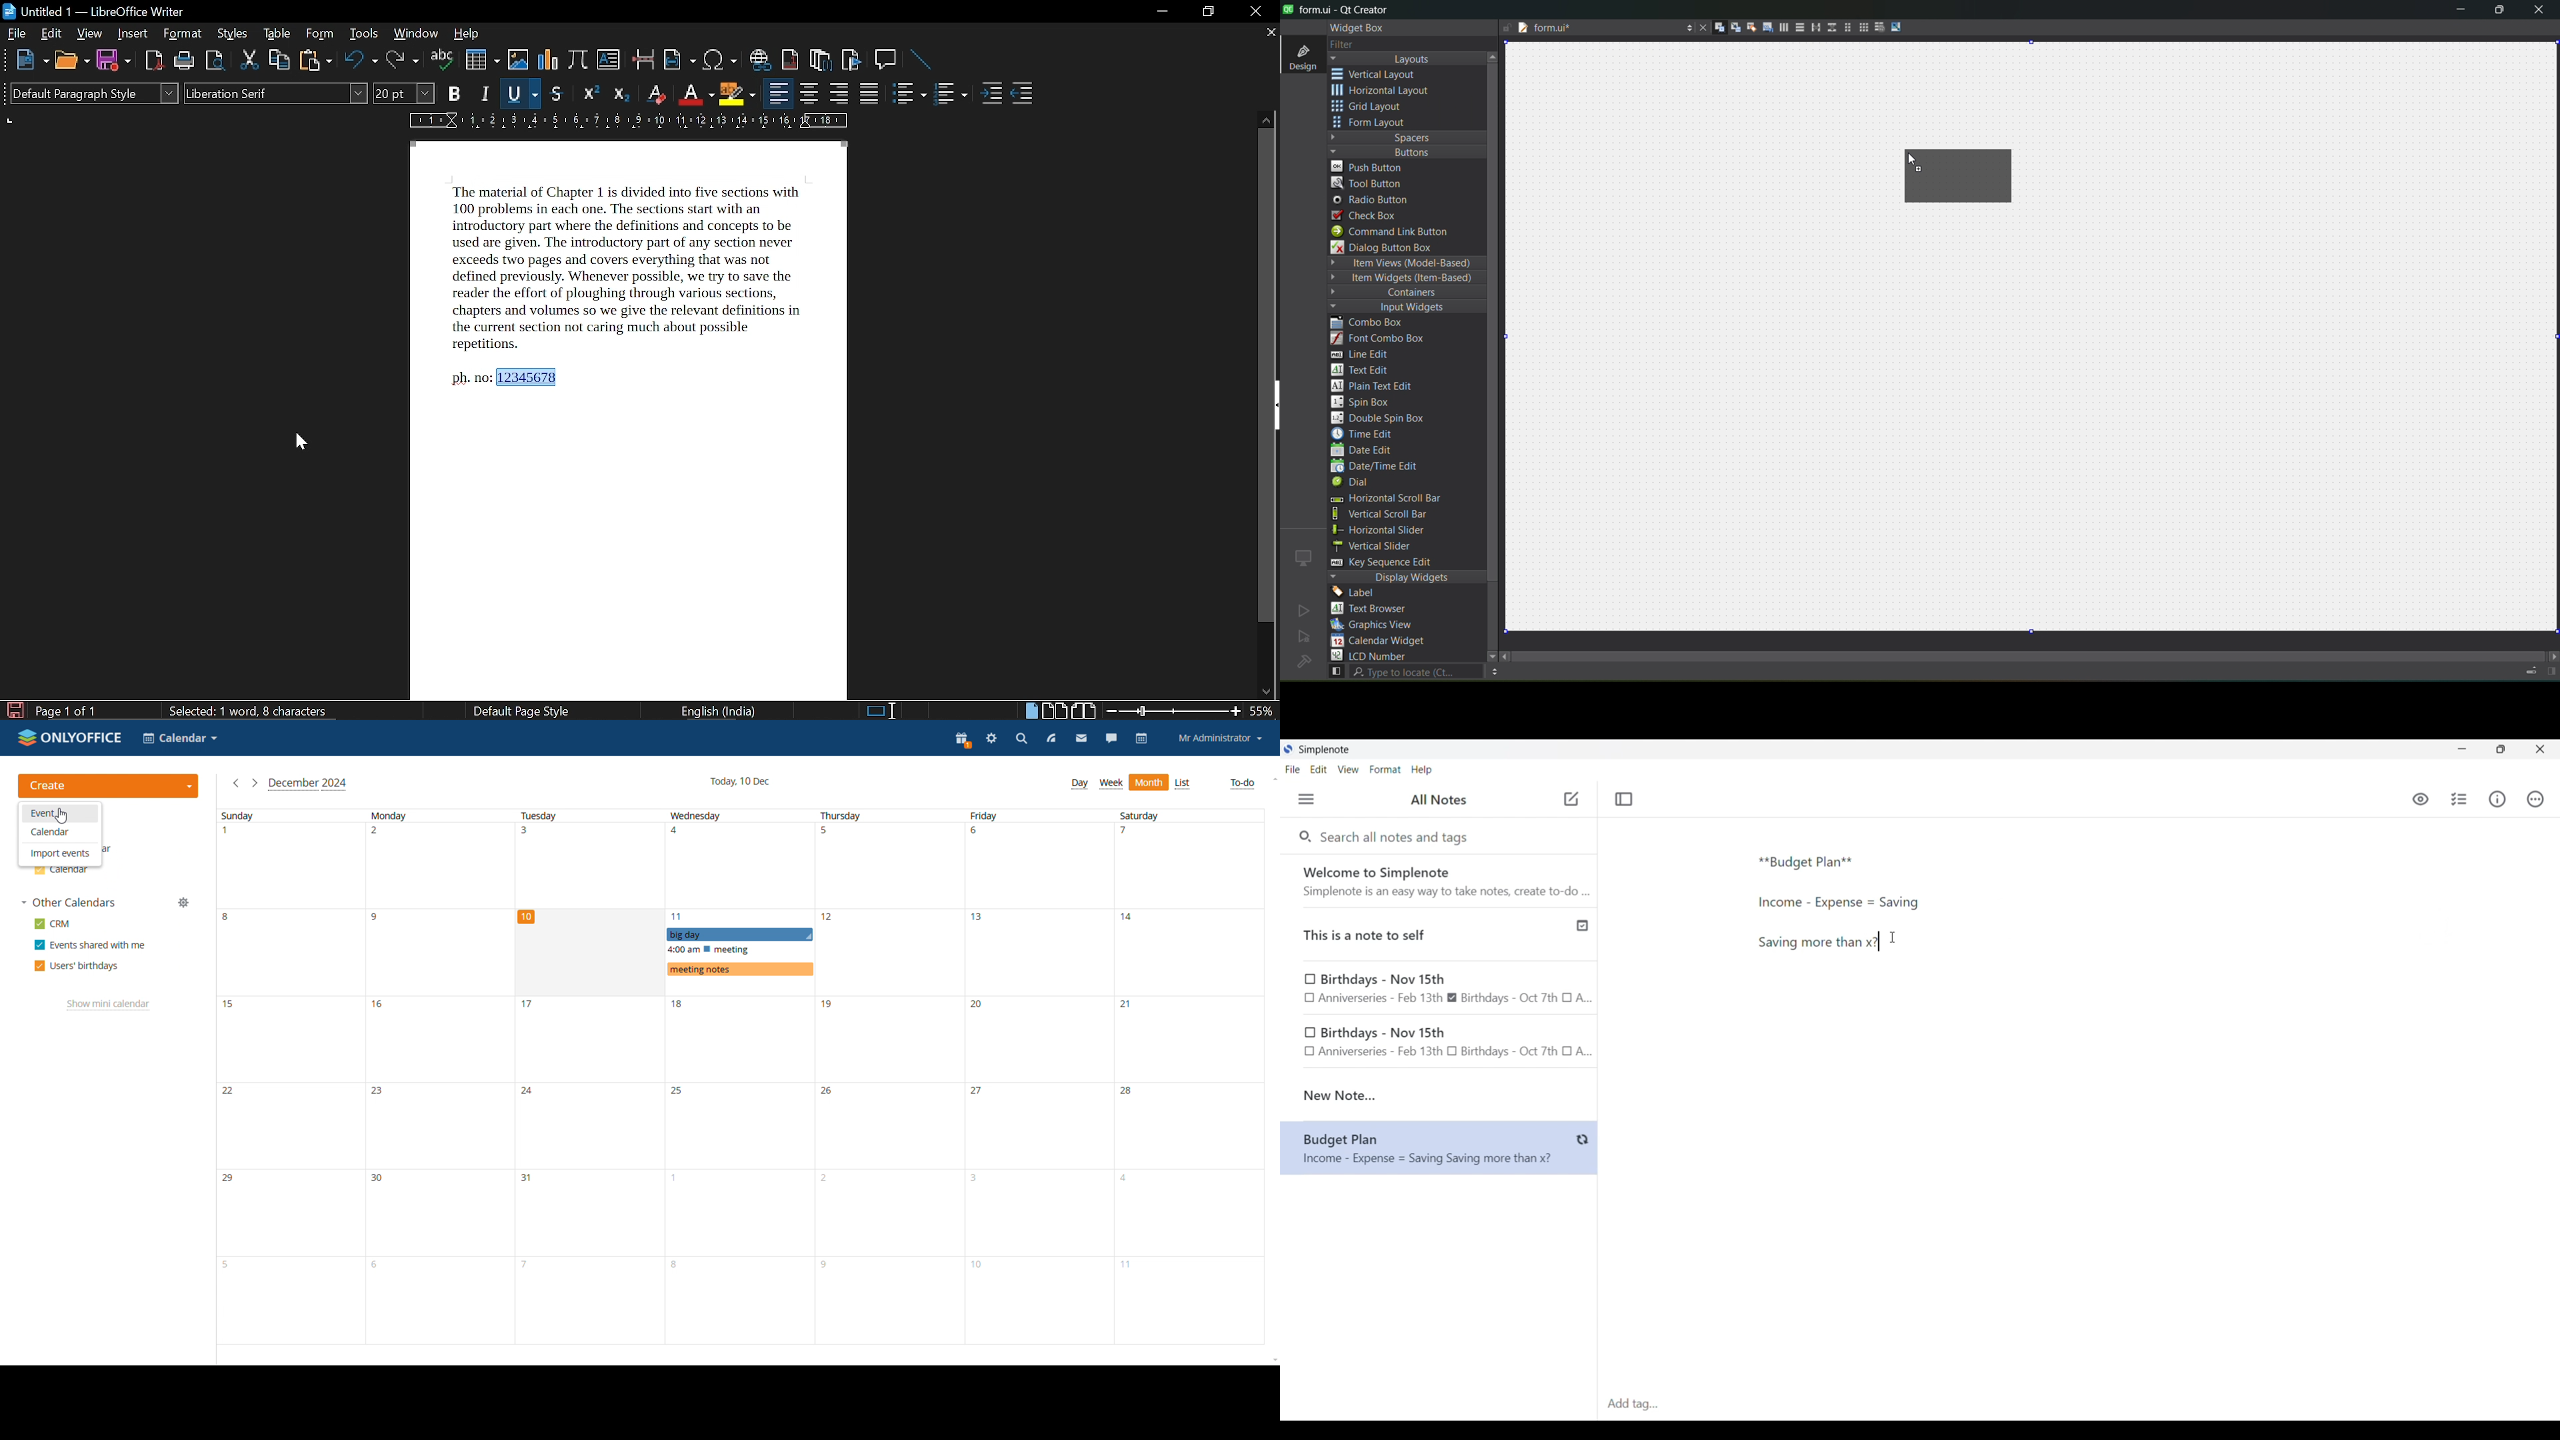  Describe the element at coordinates (280, 61) in the screenshot. I see `copy` at that location.